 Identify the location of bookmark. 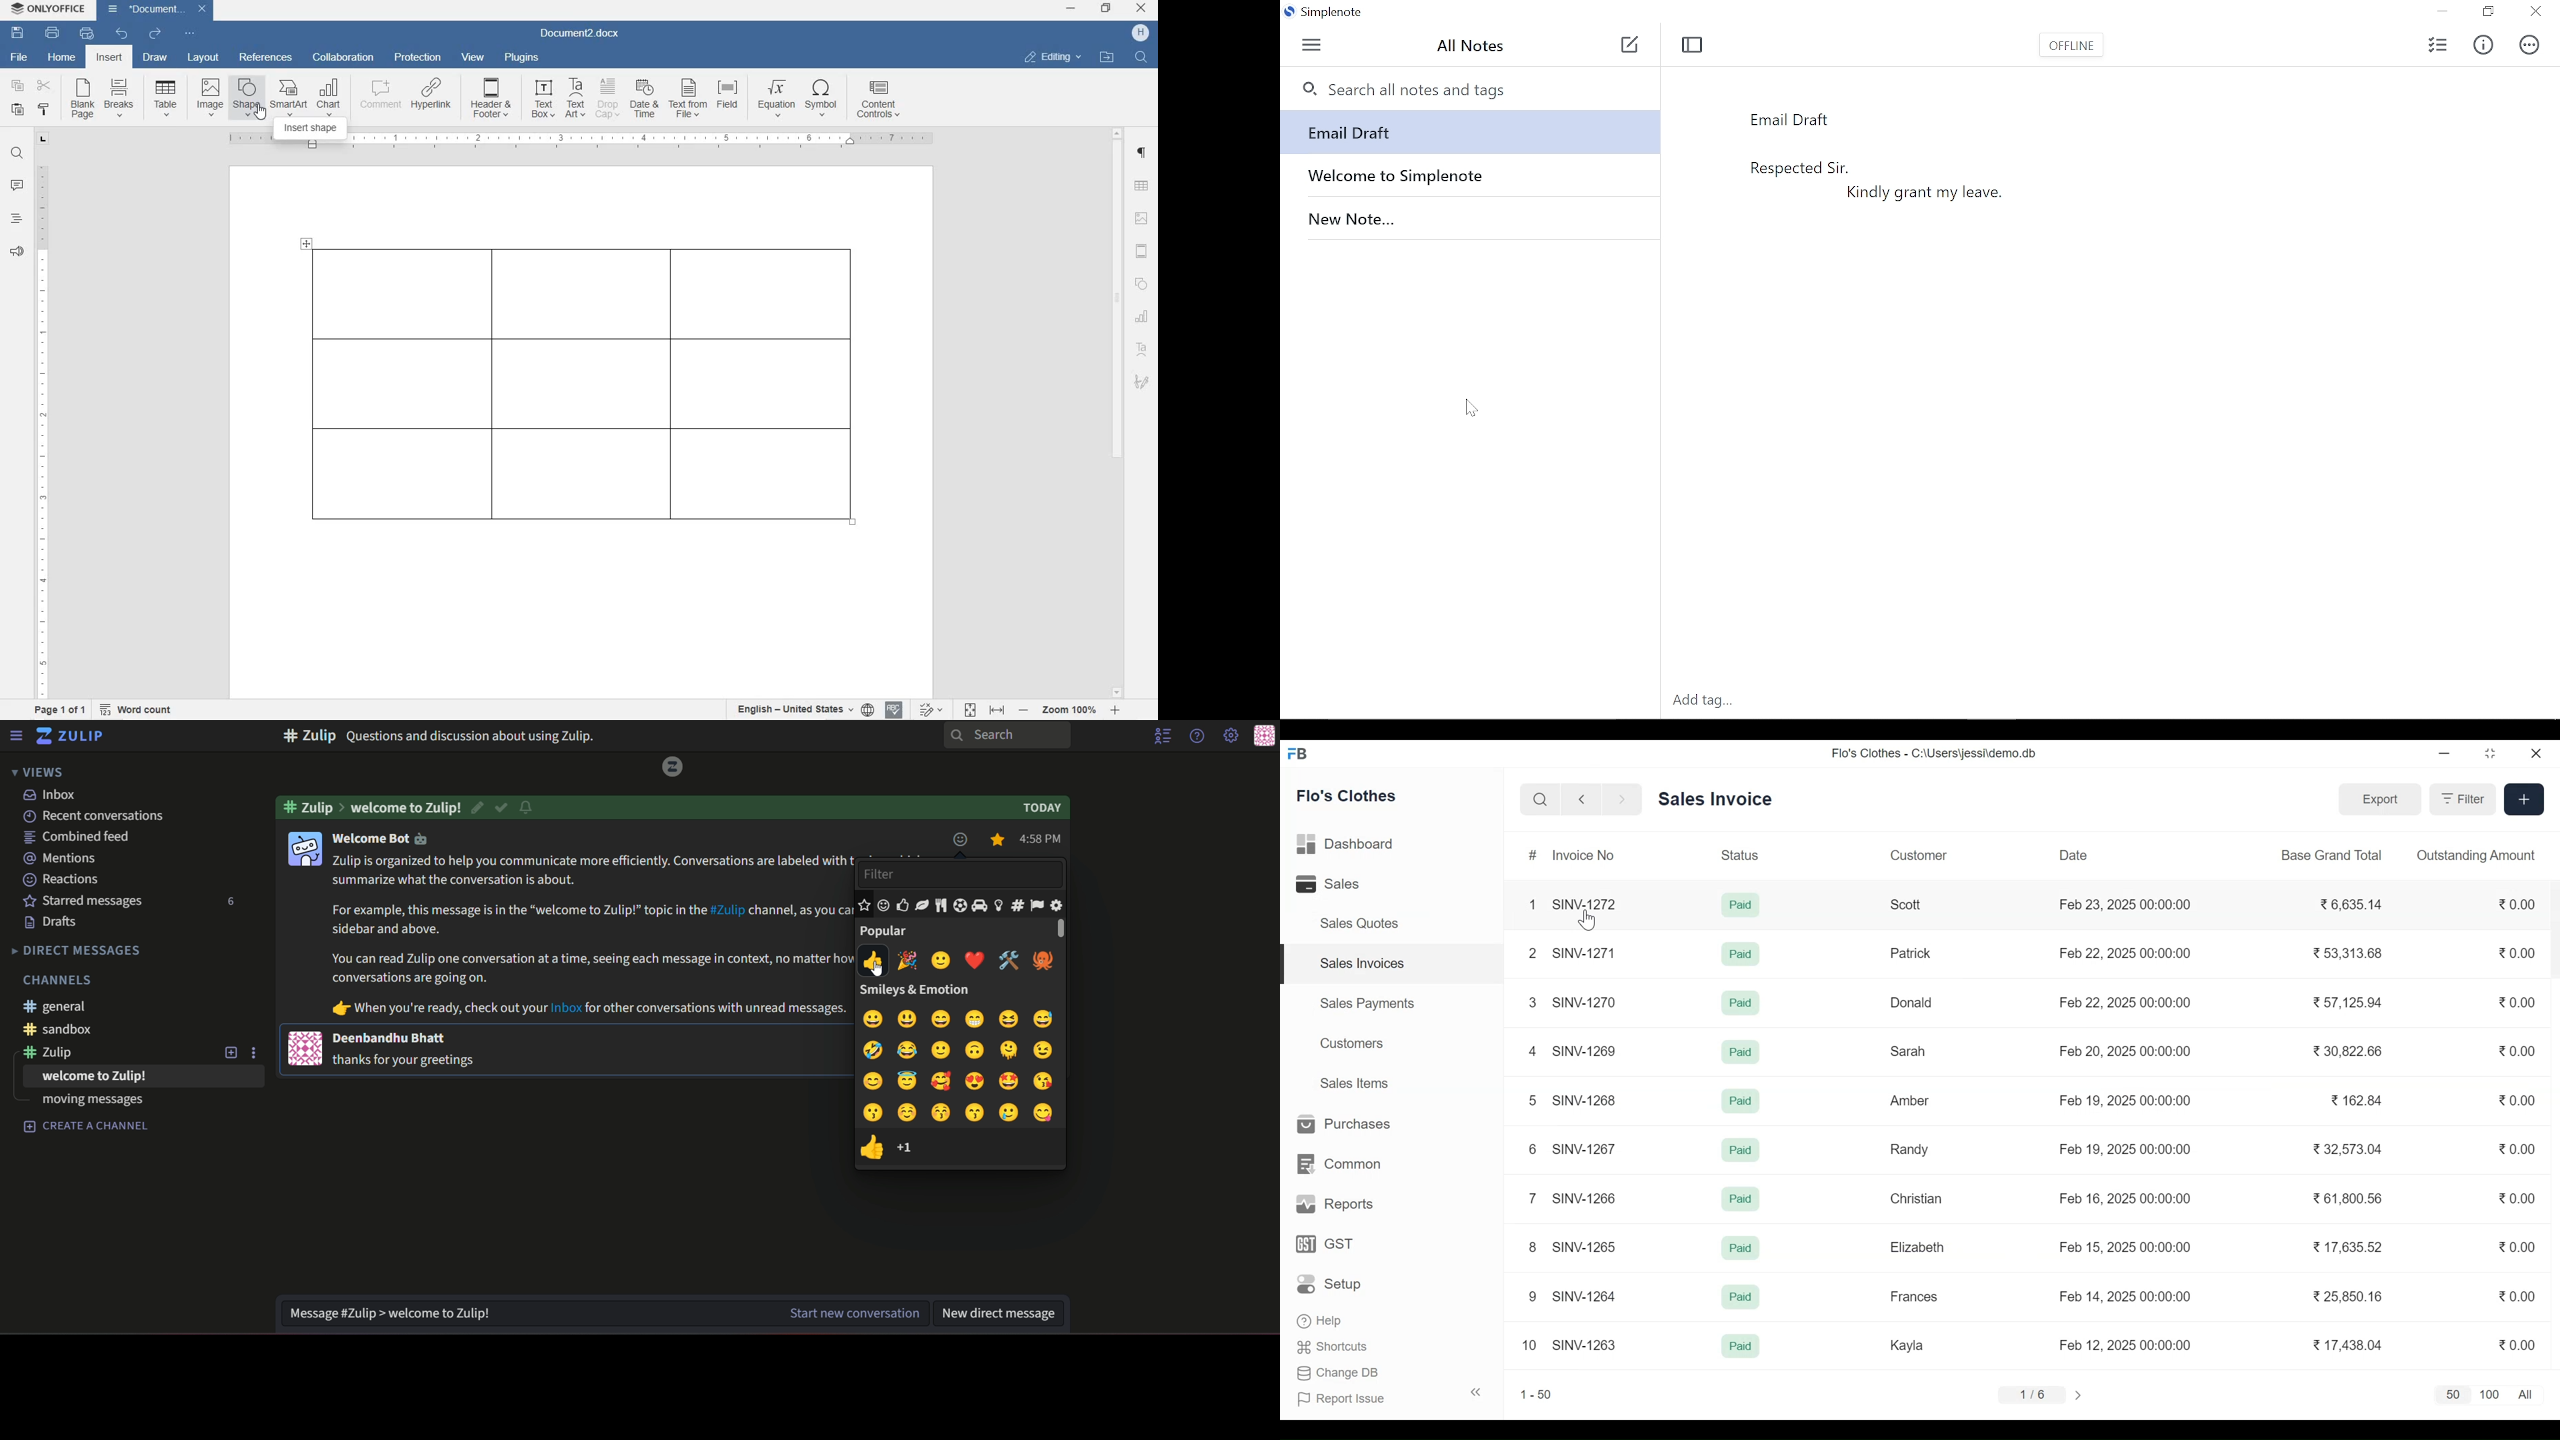
(1001, 839).